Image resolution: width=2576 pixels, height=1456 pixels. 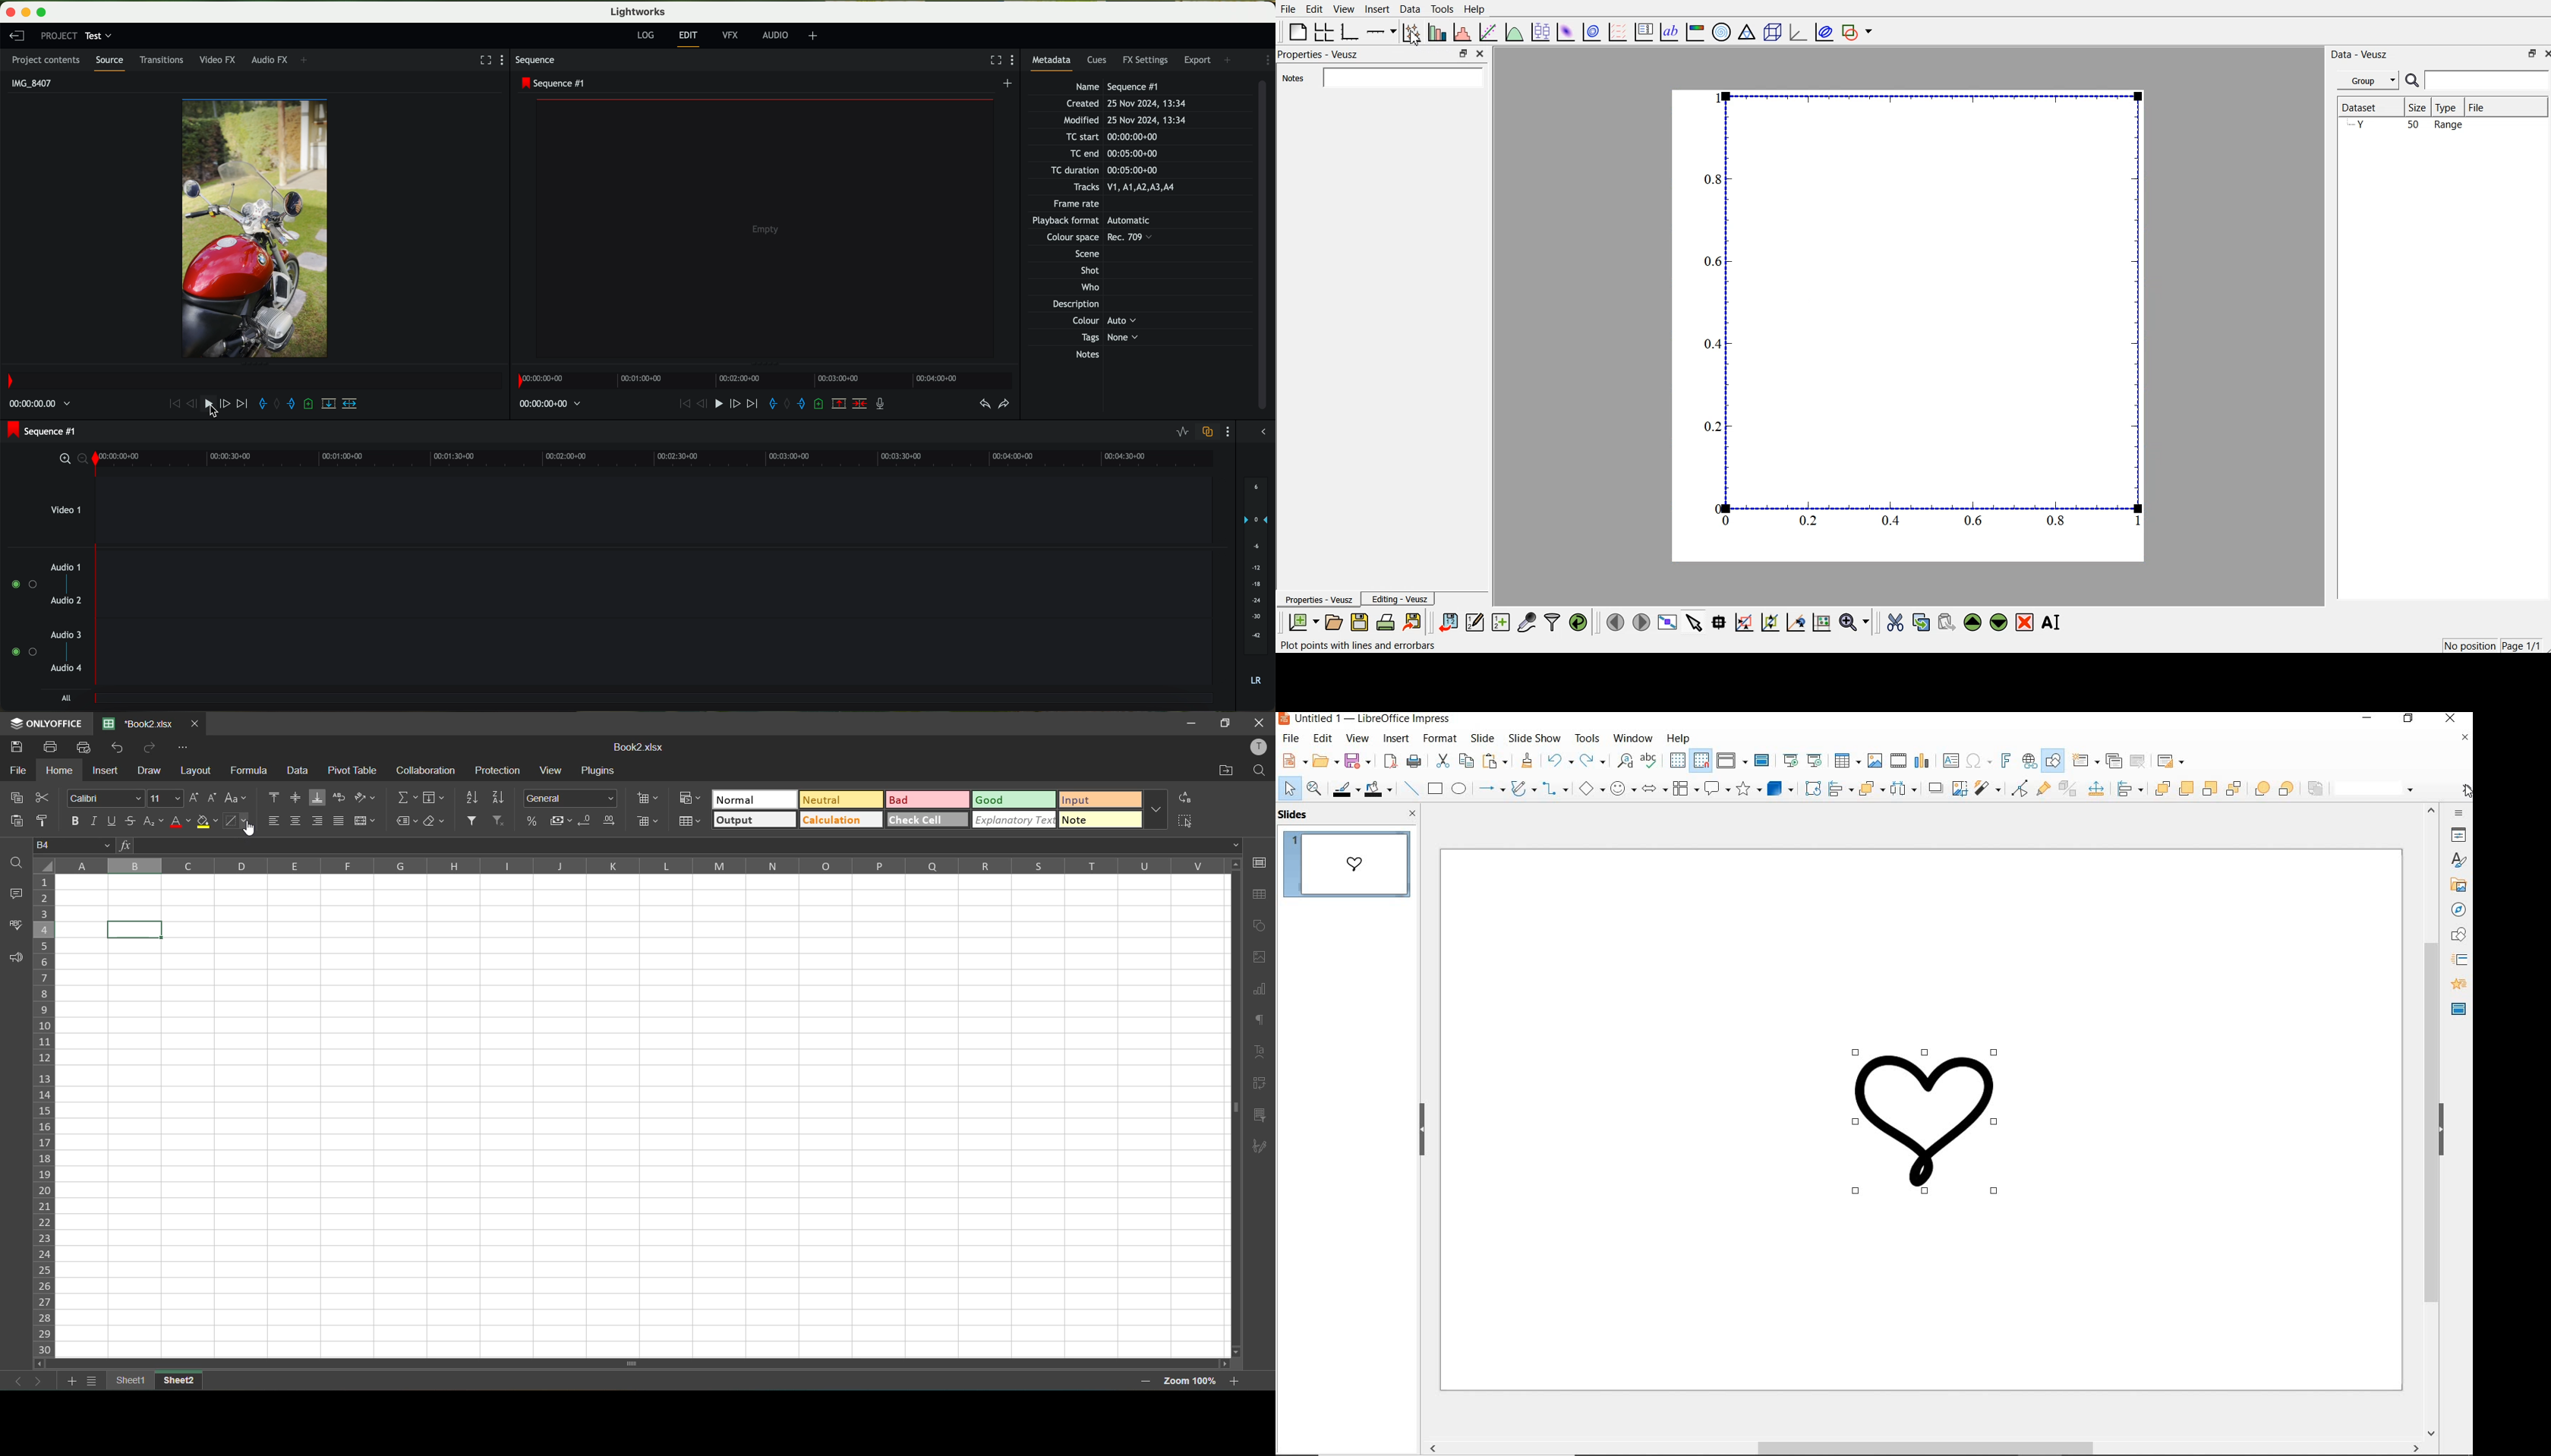 I want to click on signature, so click(x=1260, y=1148).